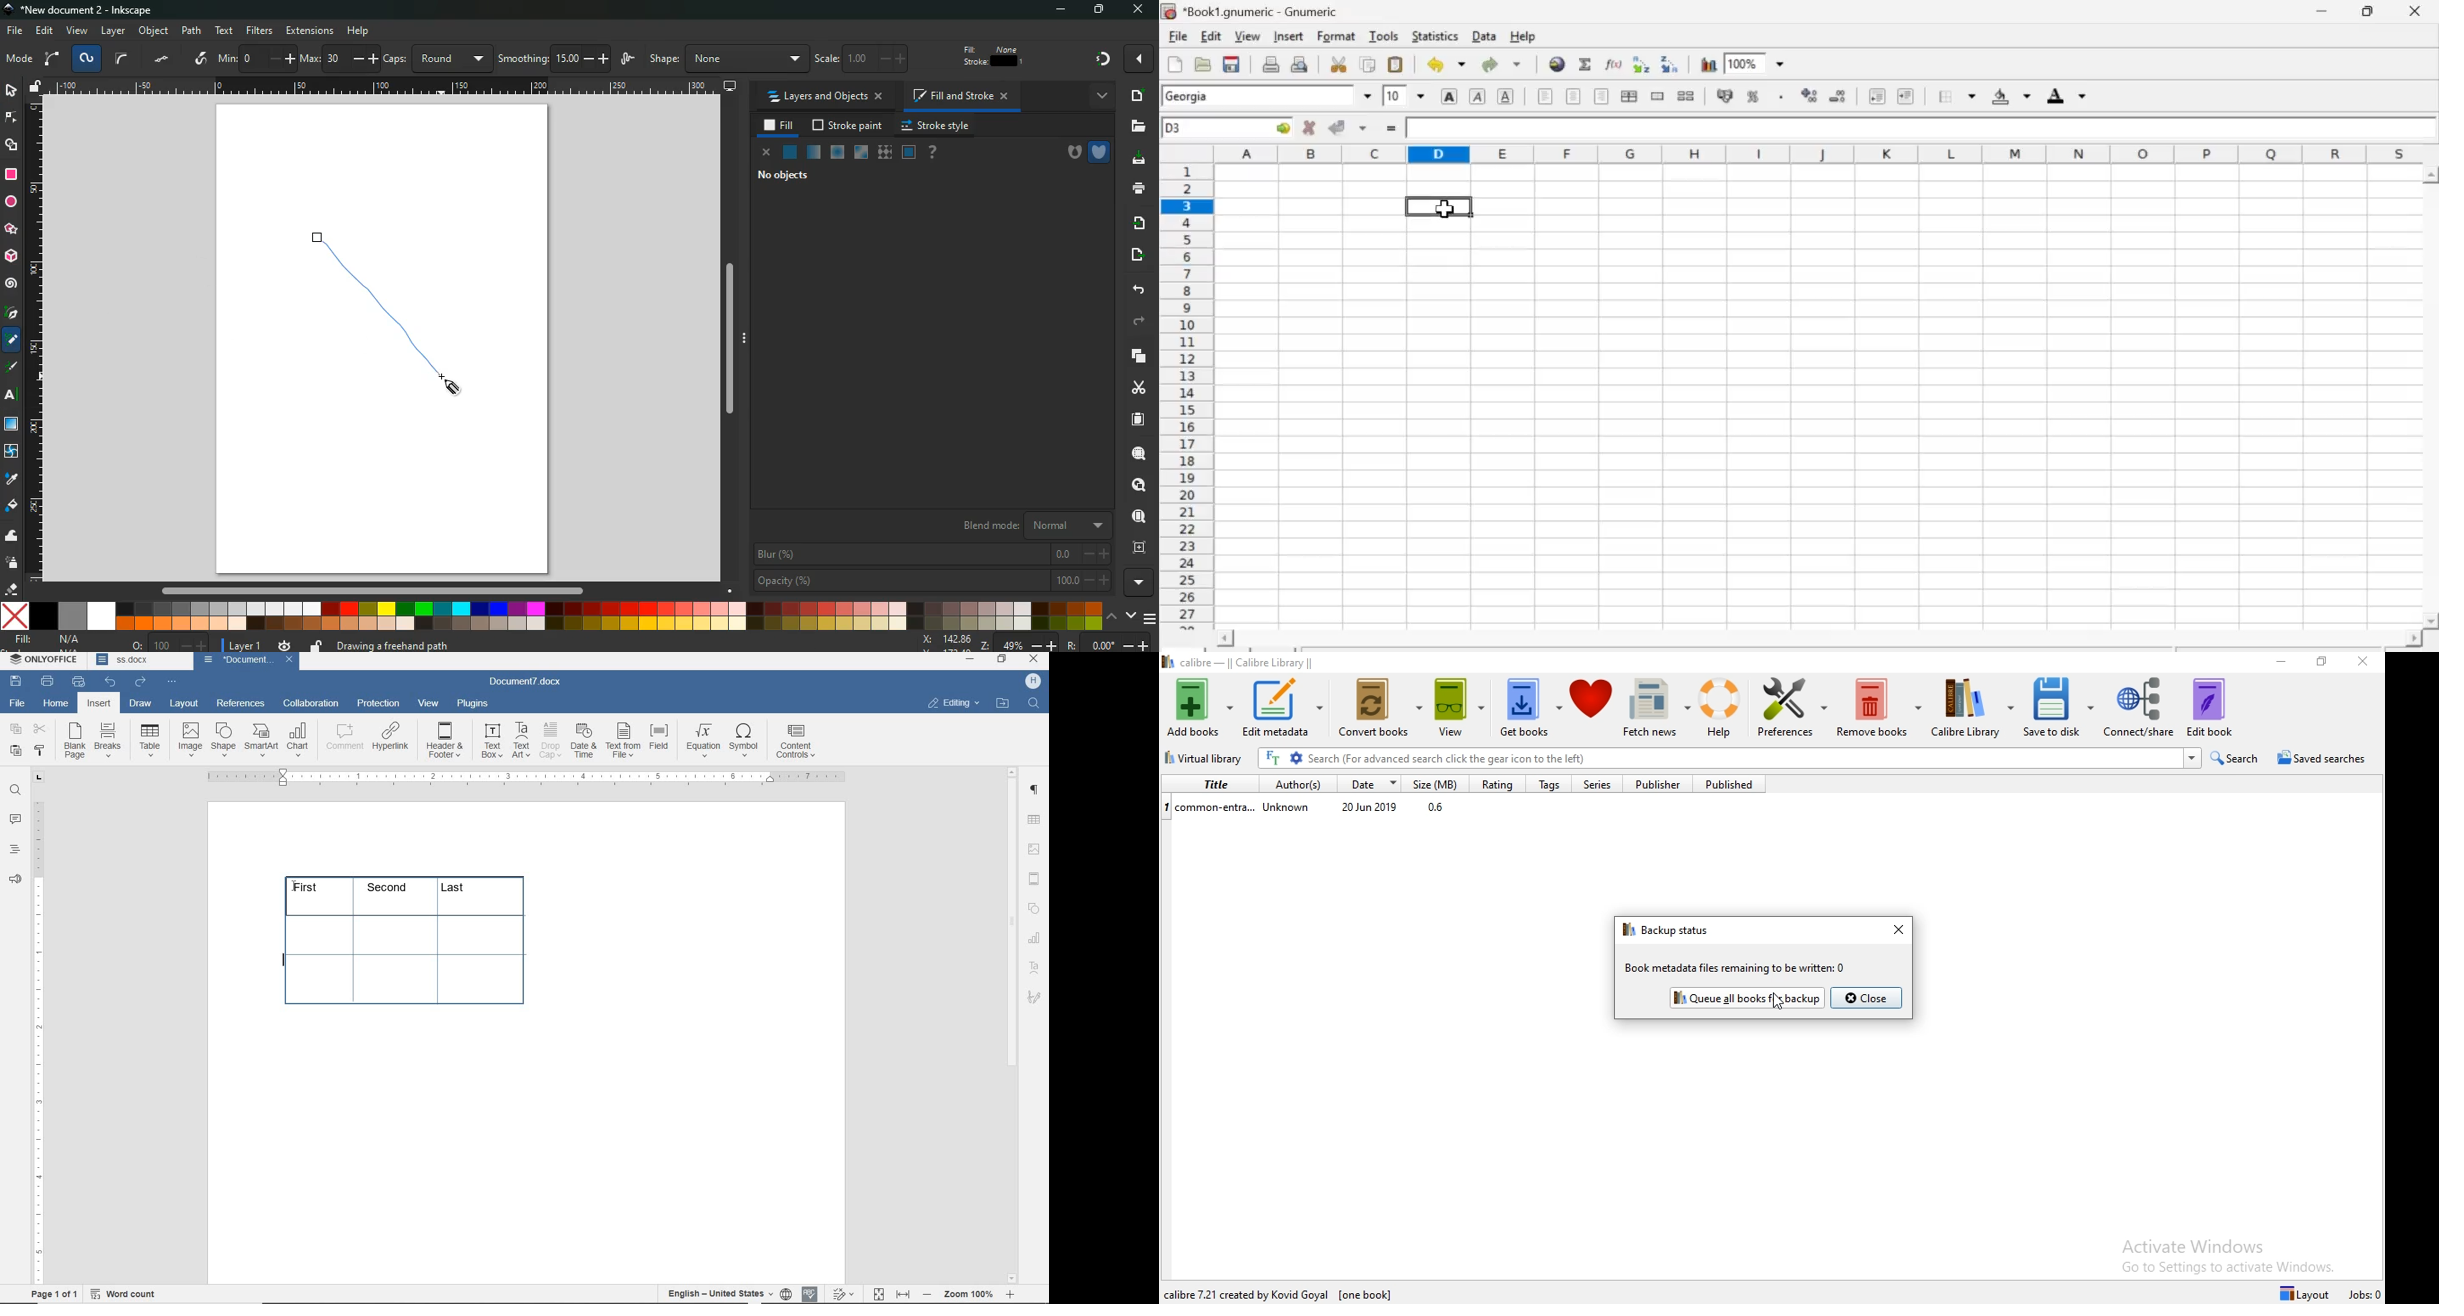 The height and width of the screenshot is (1316, 2464). Describe the element at coordinates (1231, 65) in the screenshot. I see `Save` at that location.